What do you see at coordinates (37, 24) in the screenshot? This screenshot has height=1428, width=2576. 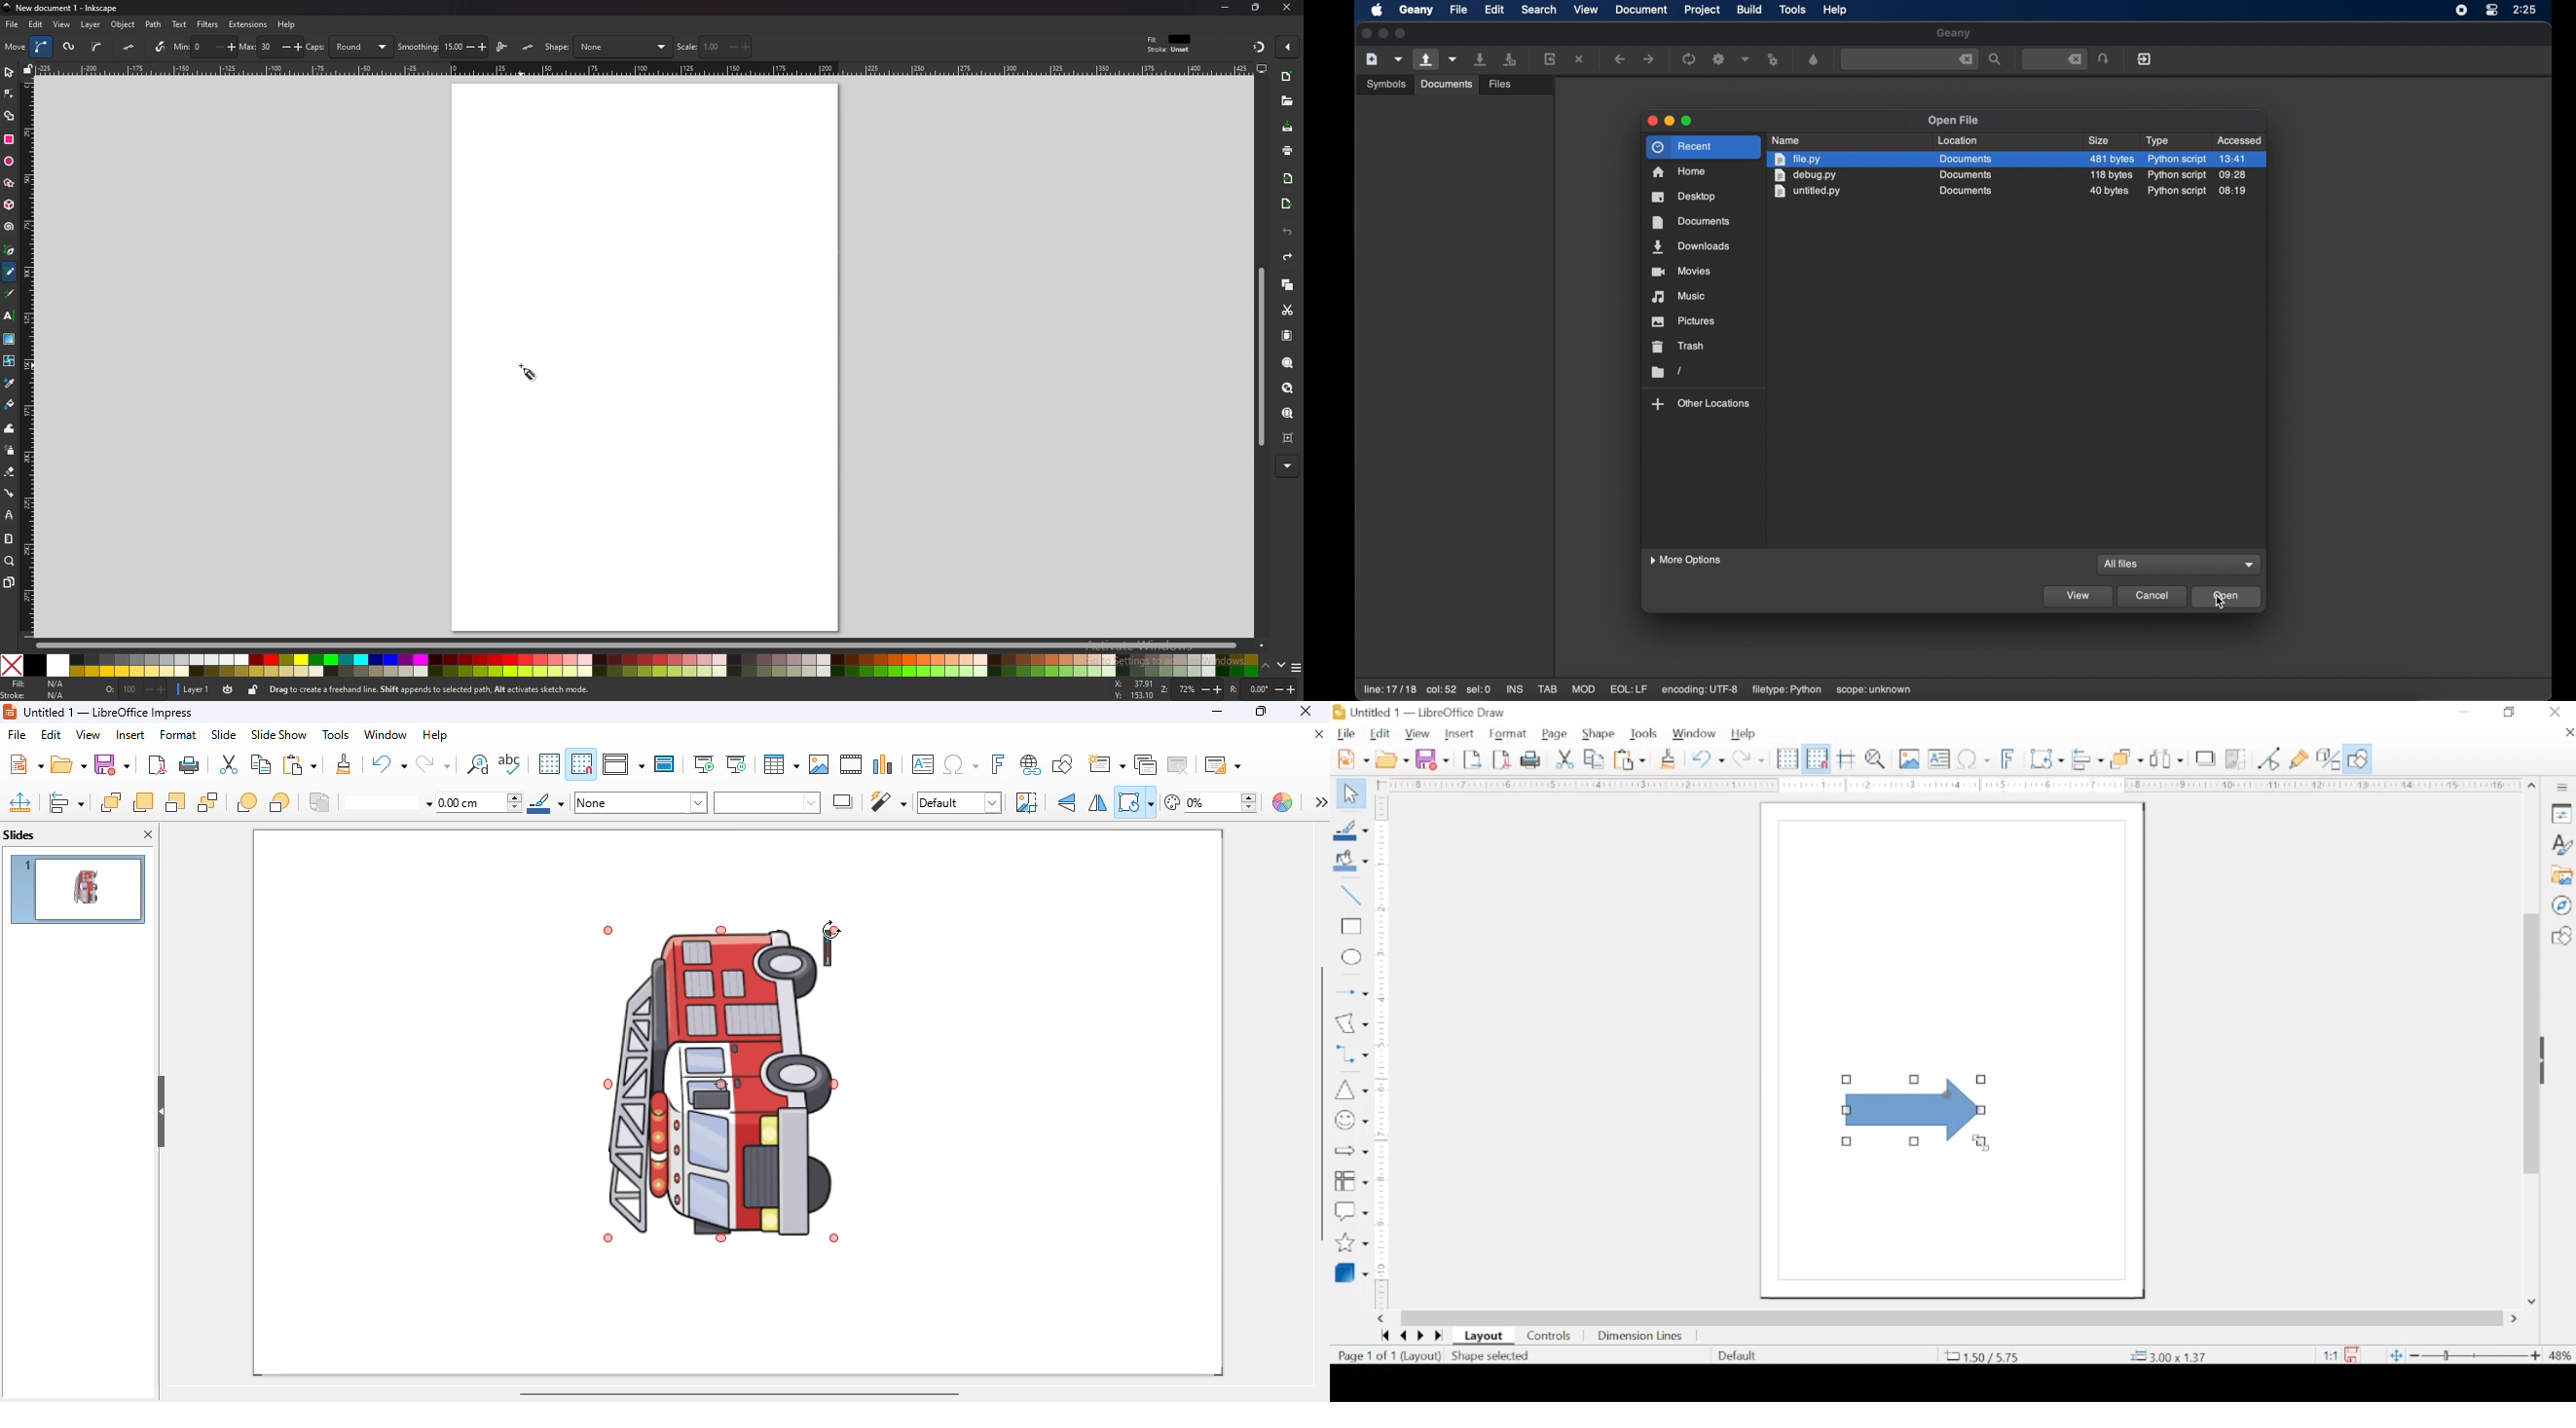 I see `edit` at bounding box center [37, 24].